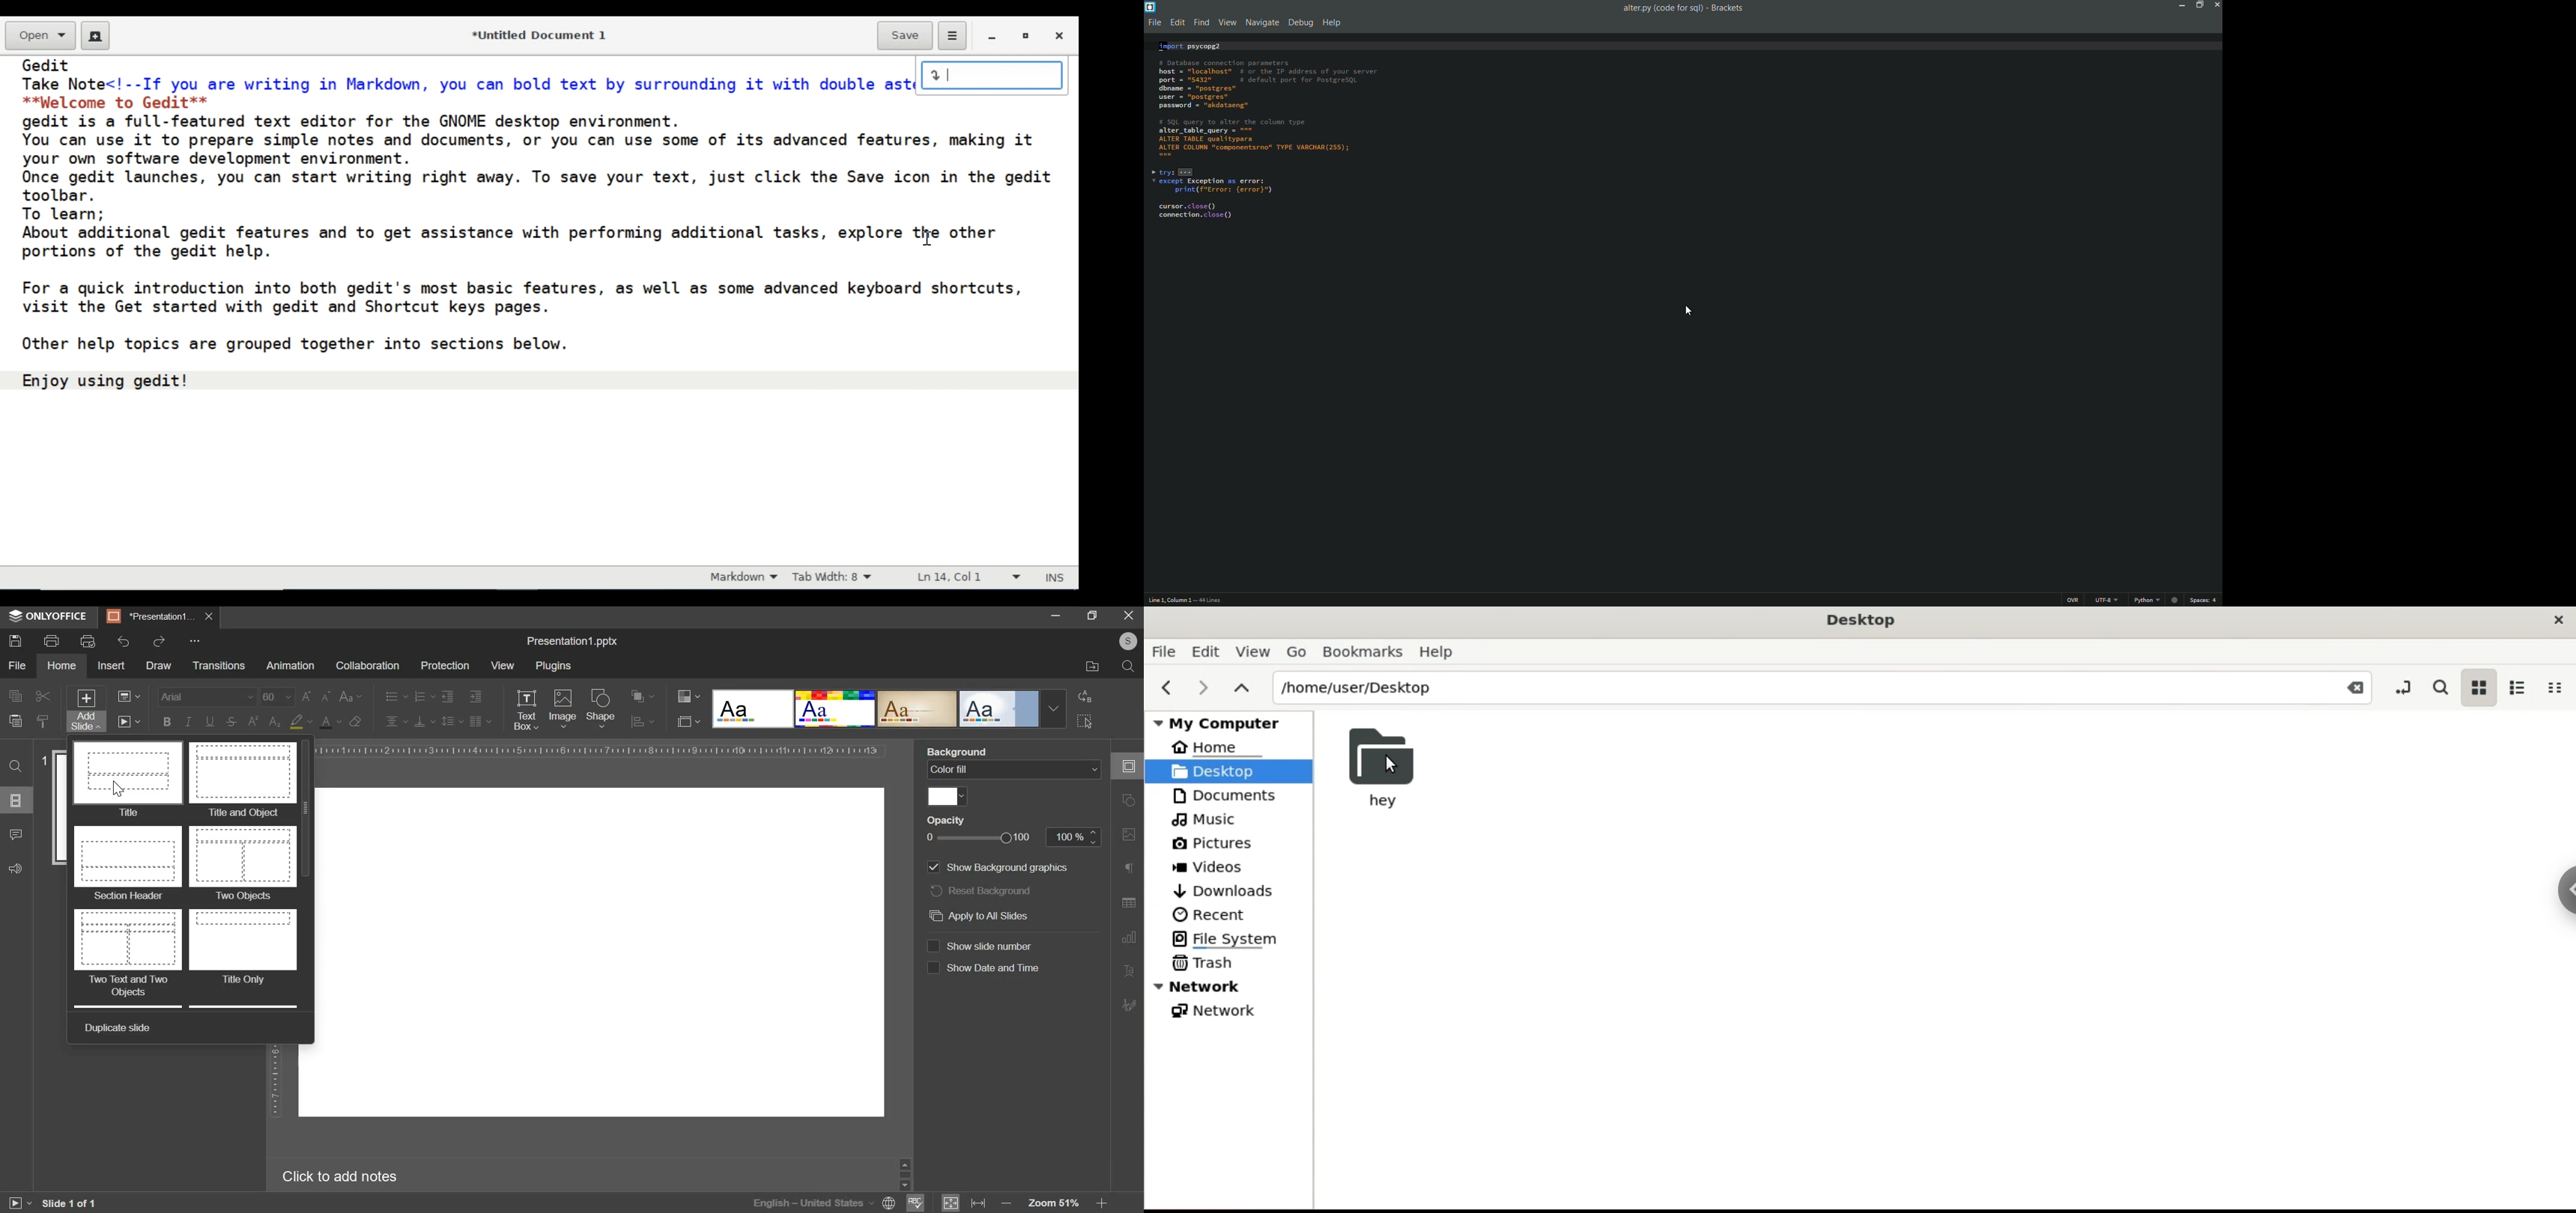  I want to click on collaboration, so click(367, 666).